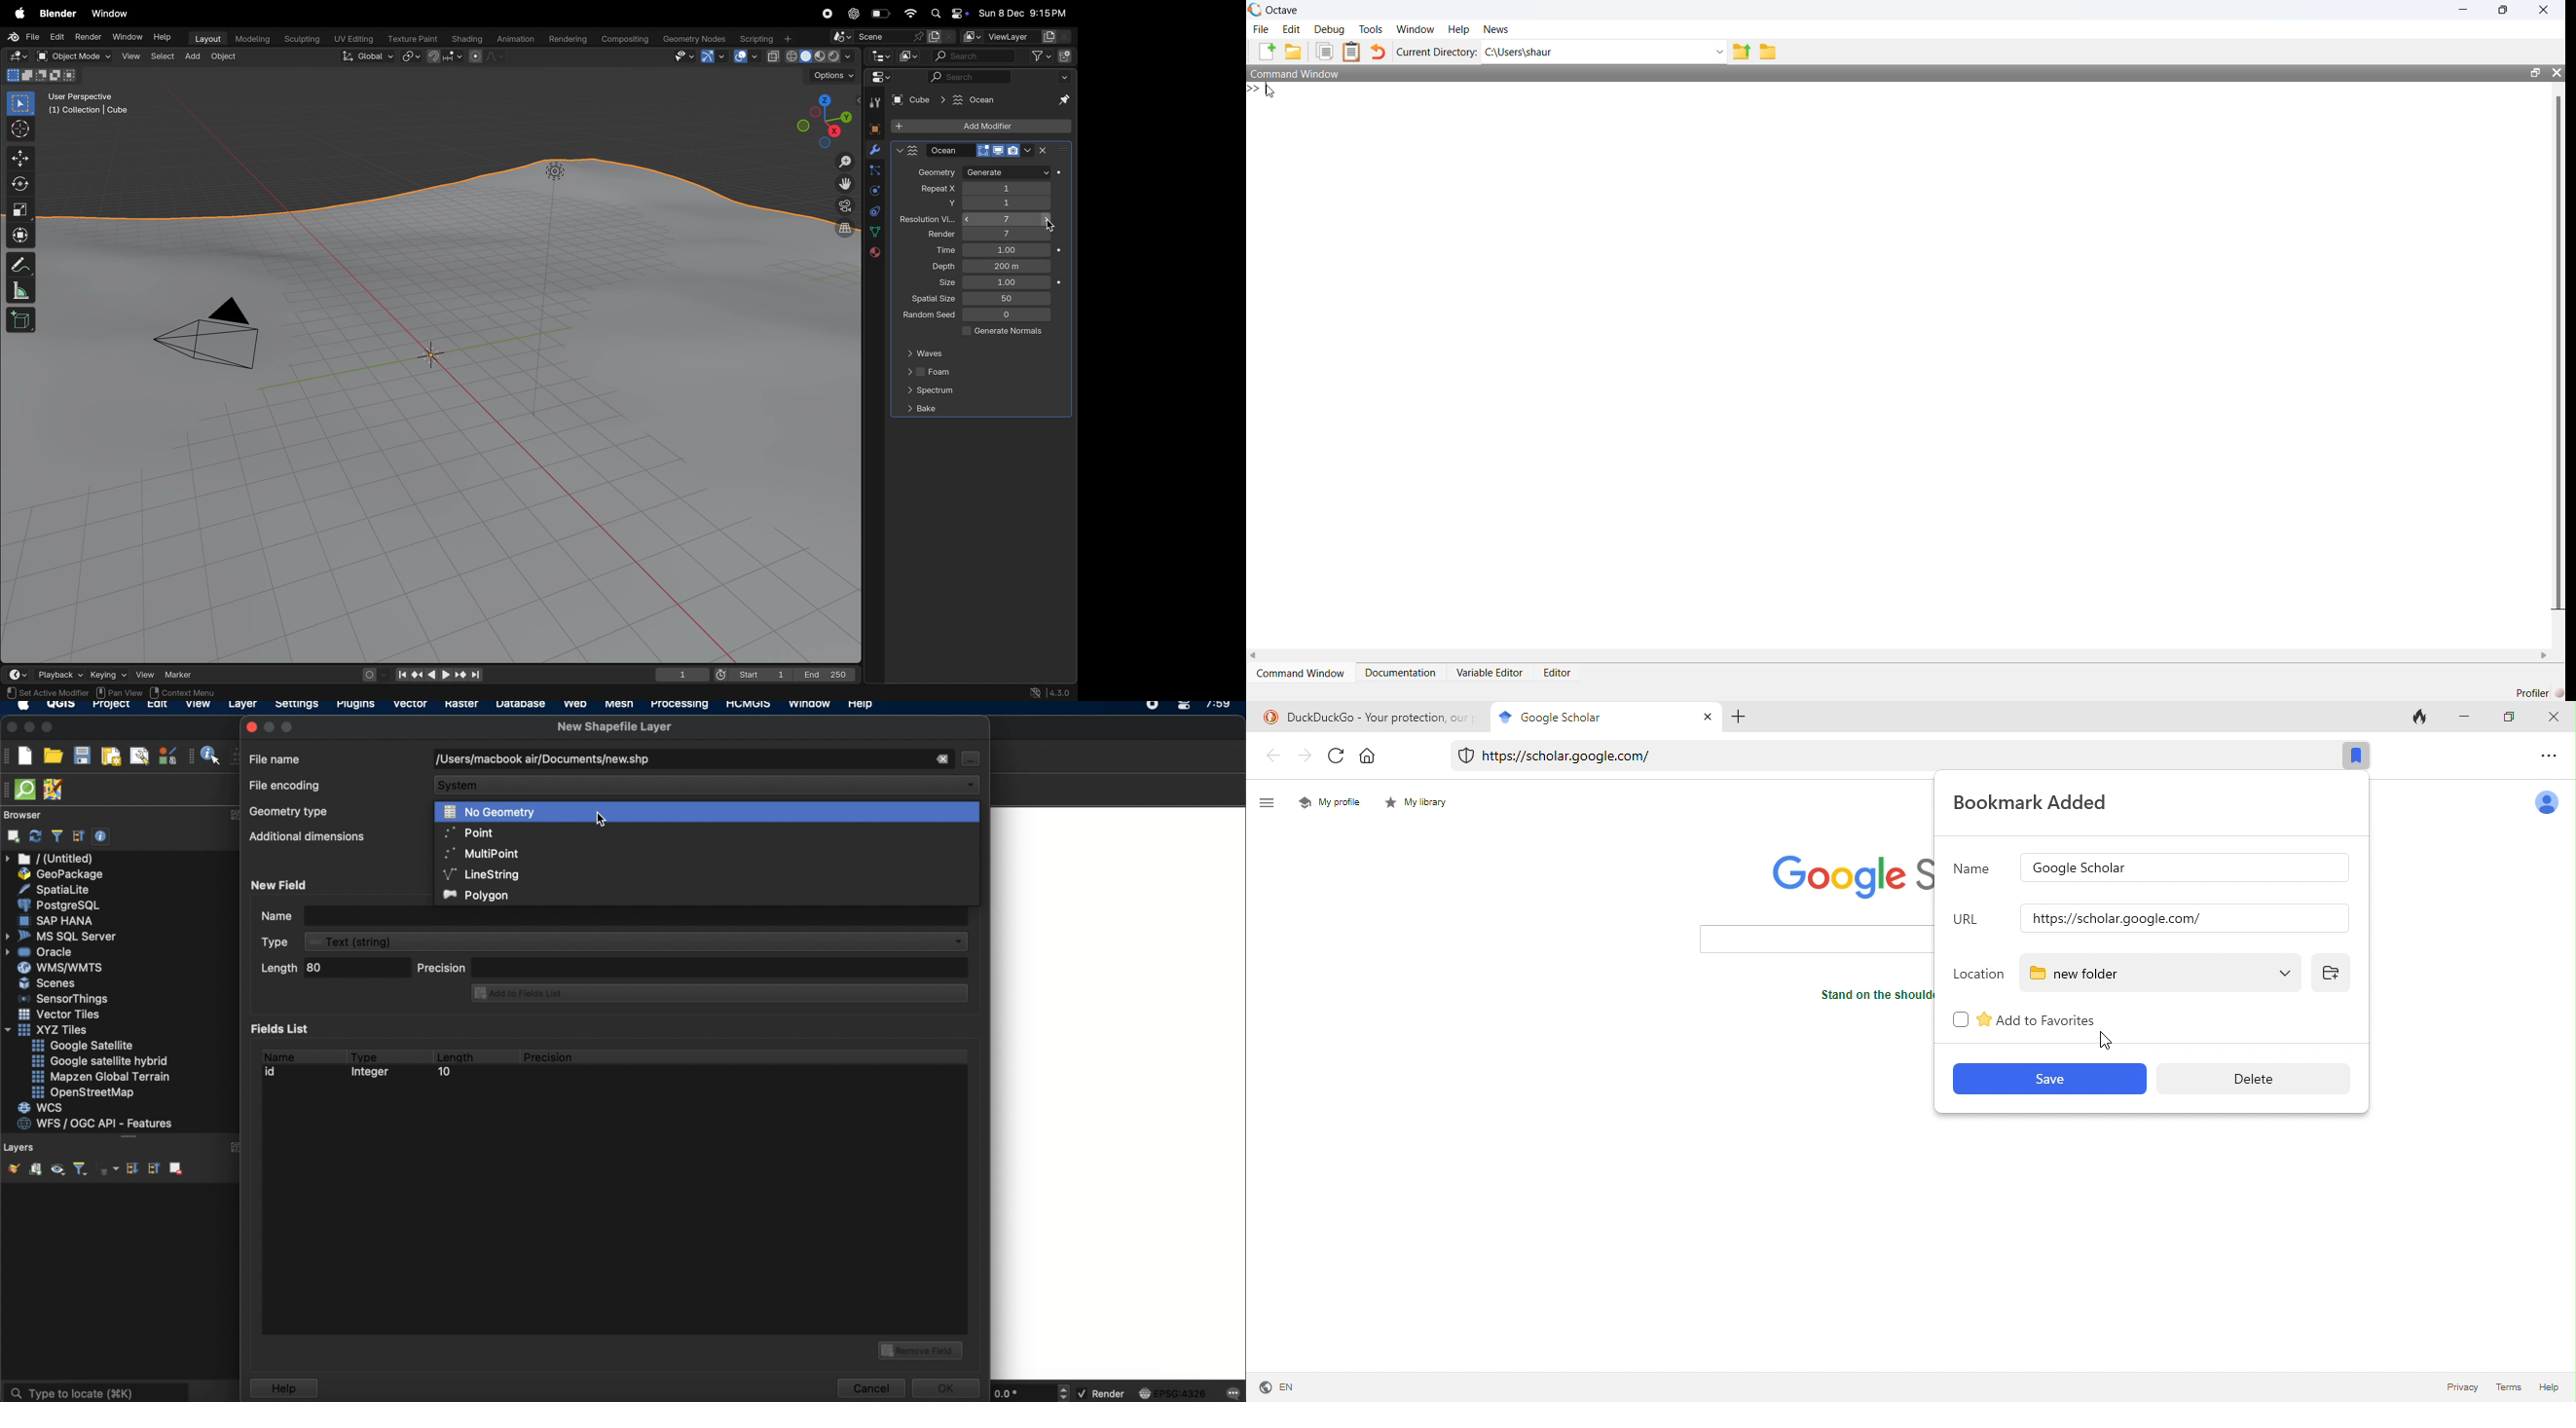  Describe the element at coordinates (879, 78) in the screenshot. I see `widgets` at that location.